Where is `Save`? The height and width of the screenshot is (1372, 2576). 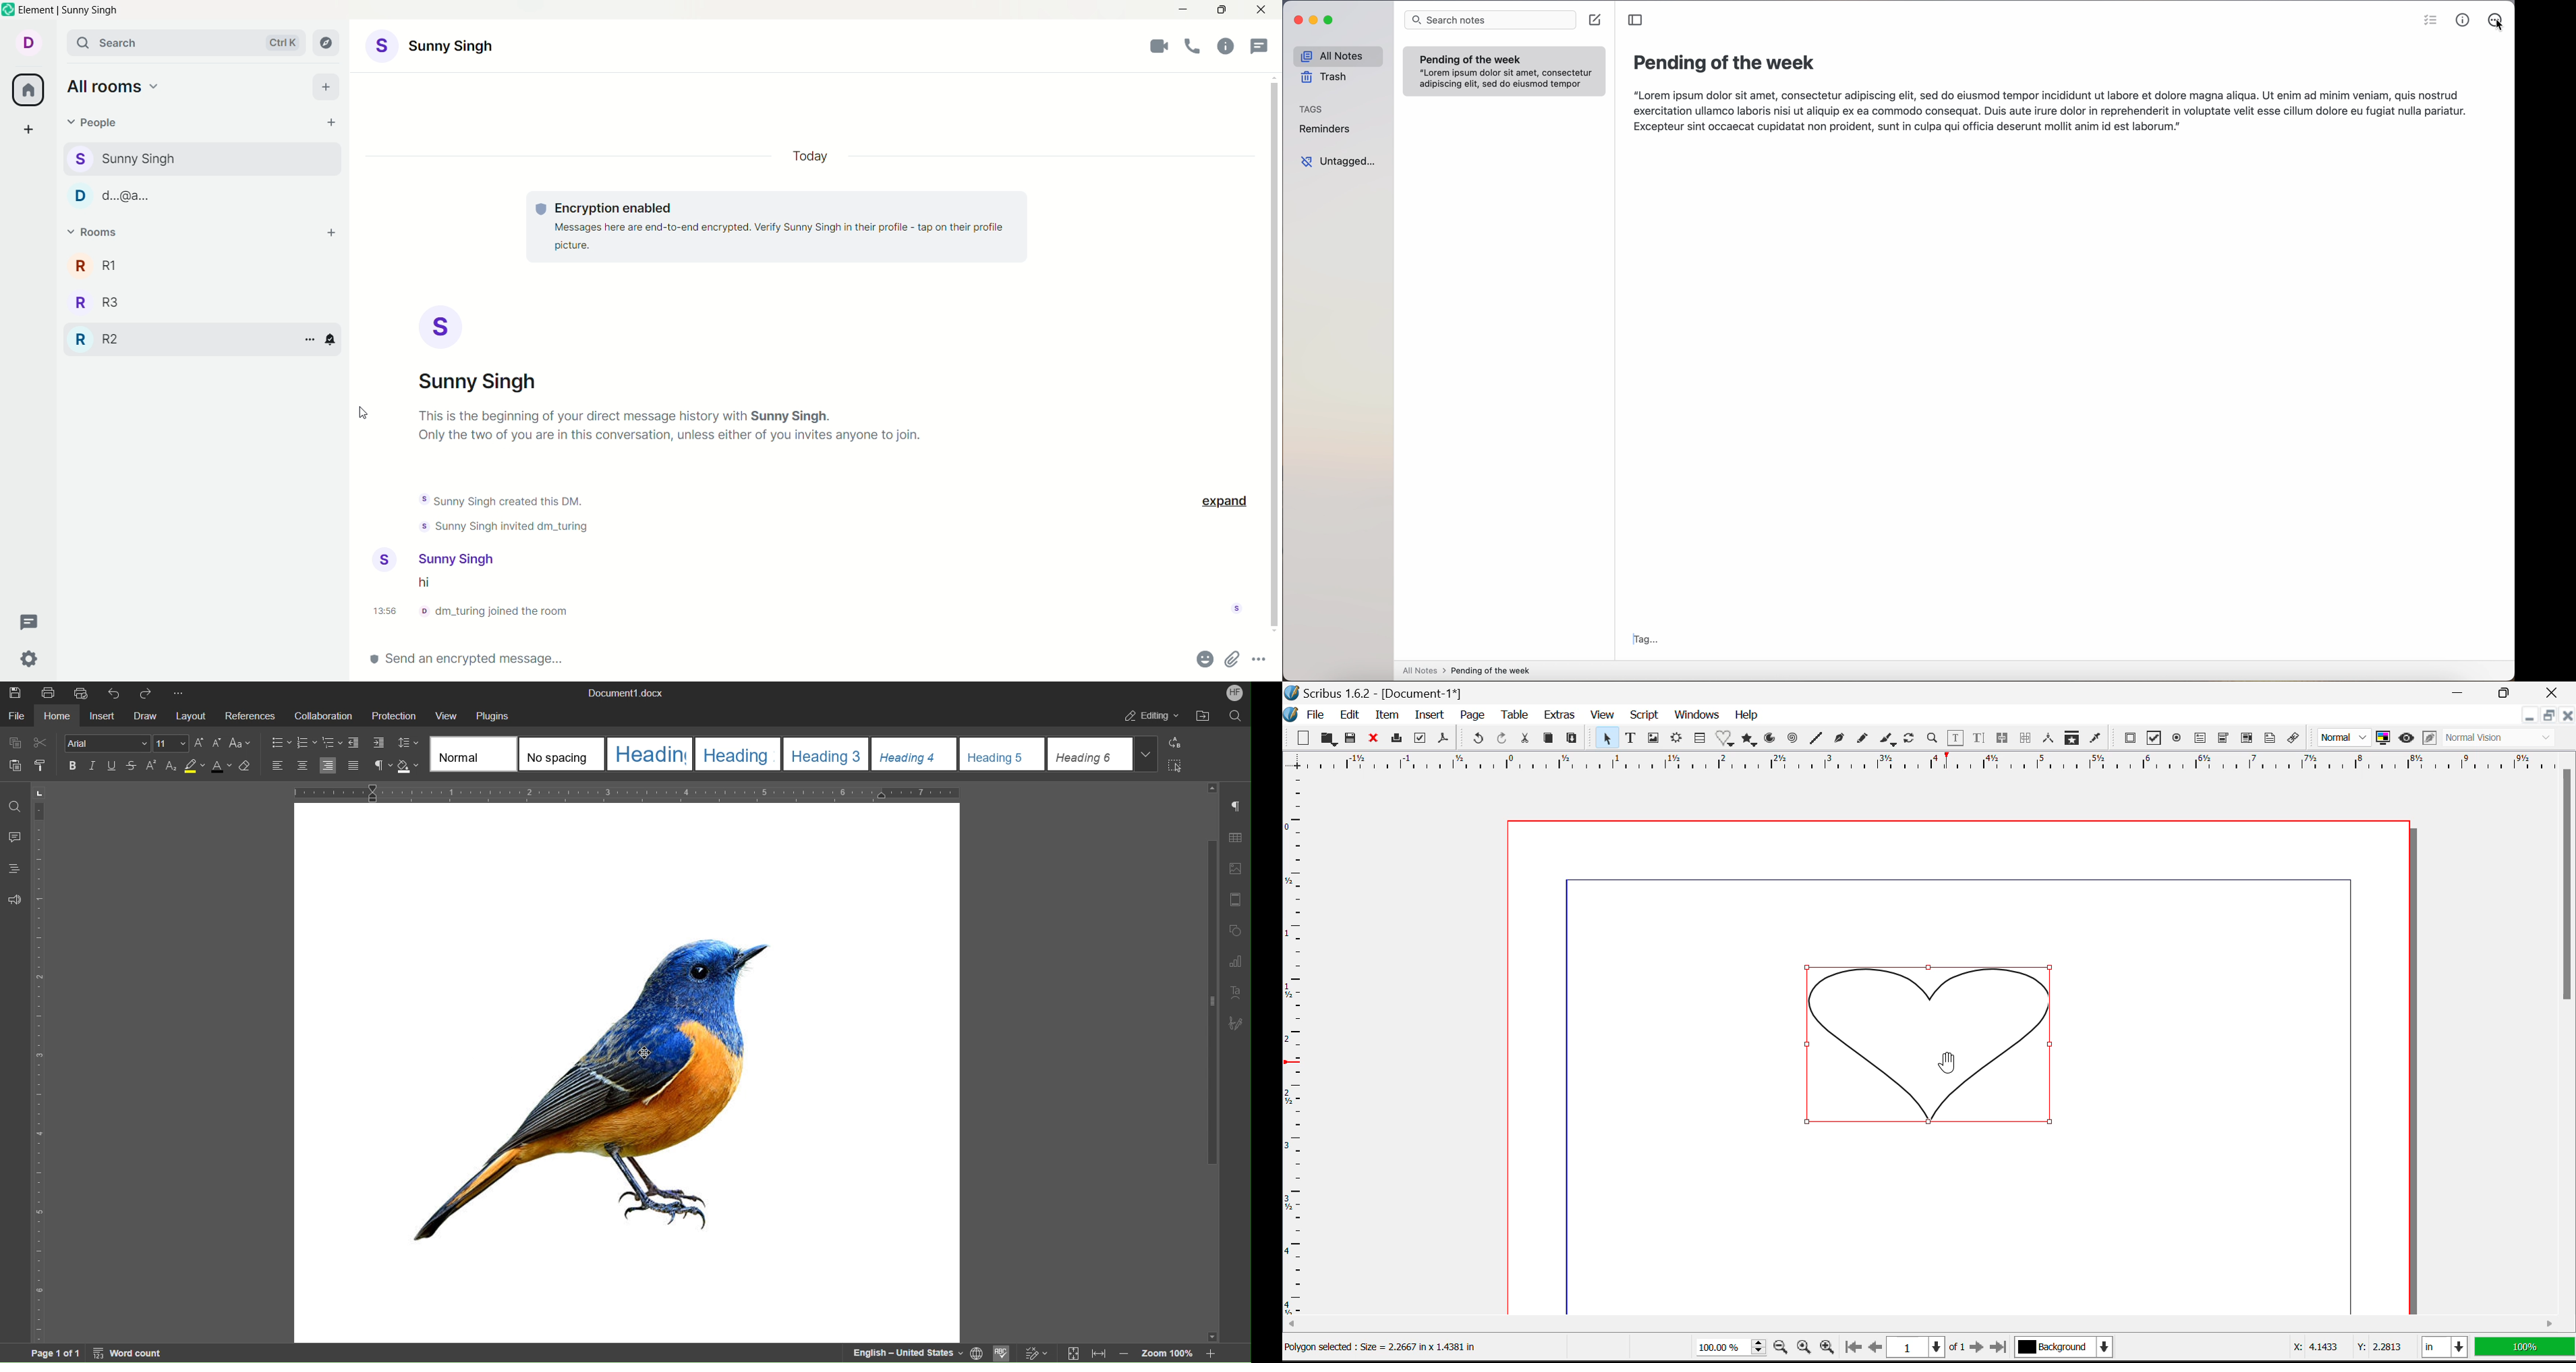
Save is located at coordinates (15, 692).